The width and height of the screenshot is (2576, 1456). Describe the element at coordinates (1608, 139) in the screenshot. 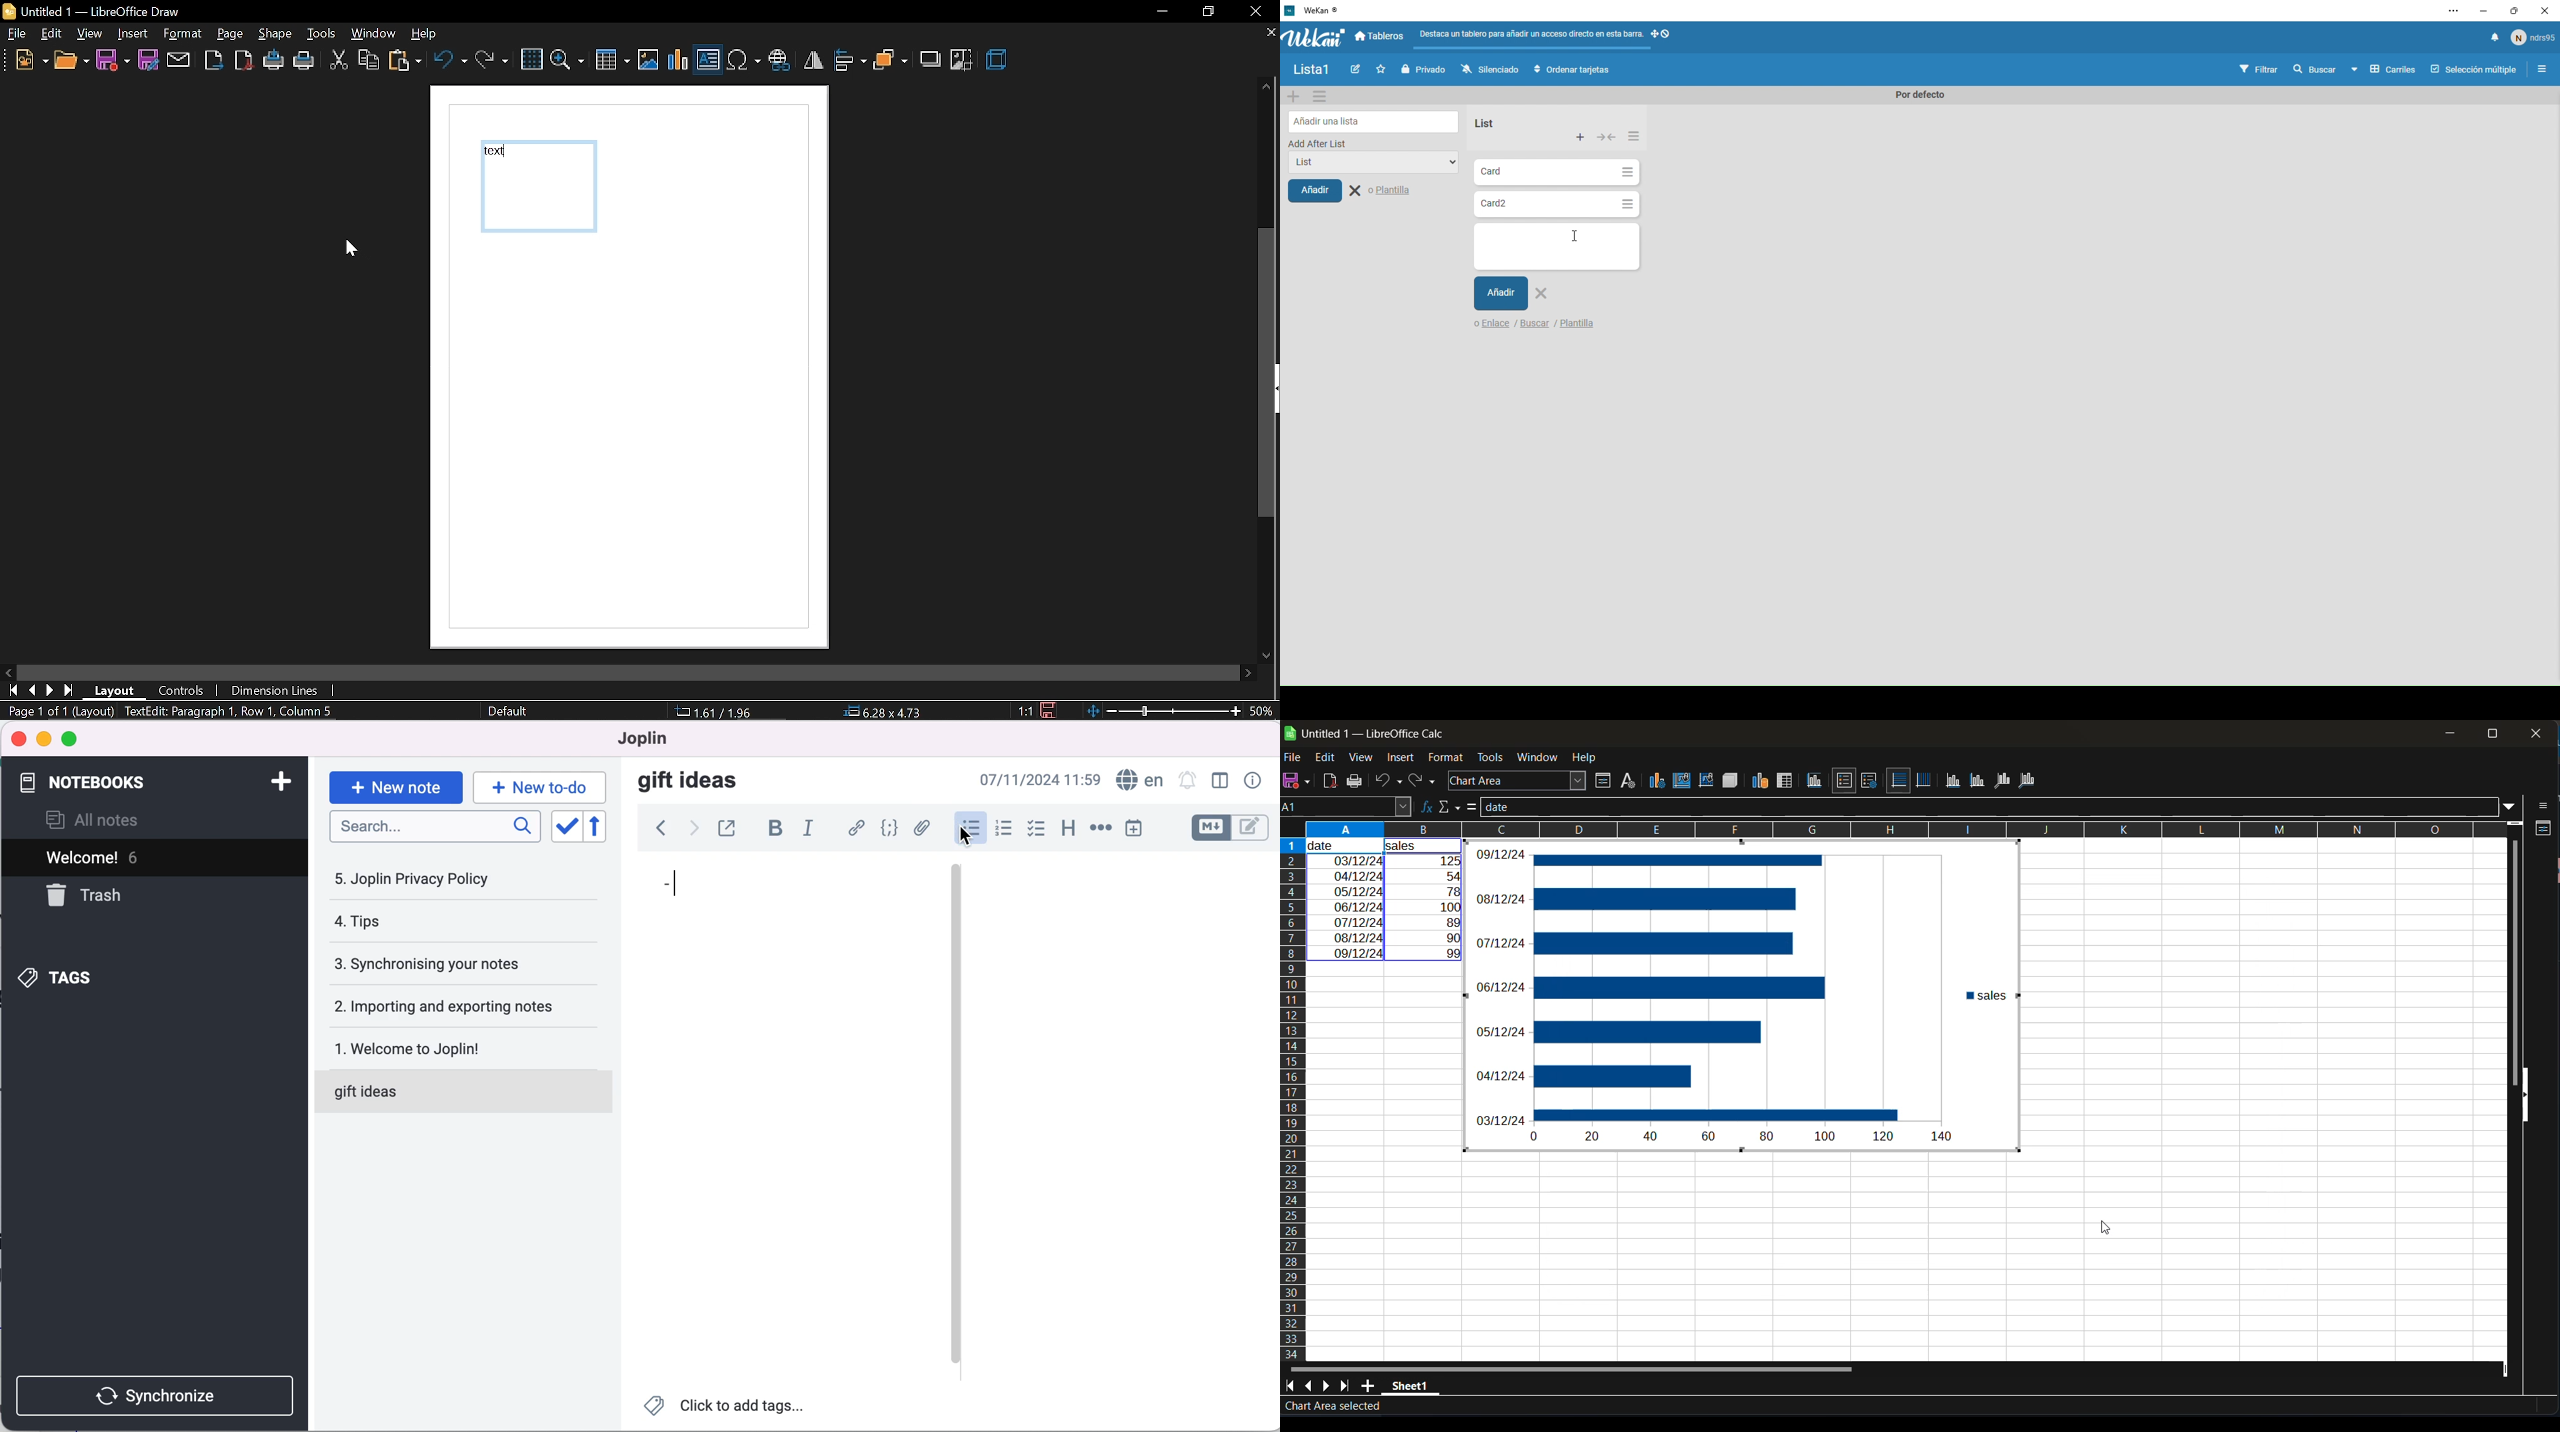

I see `Actions` at that location.